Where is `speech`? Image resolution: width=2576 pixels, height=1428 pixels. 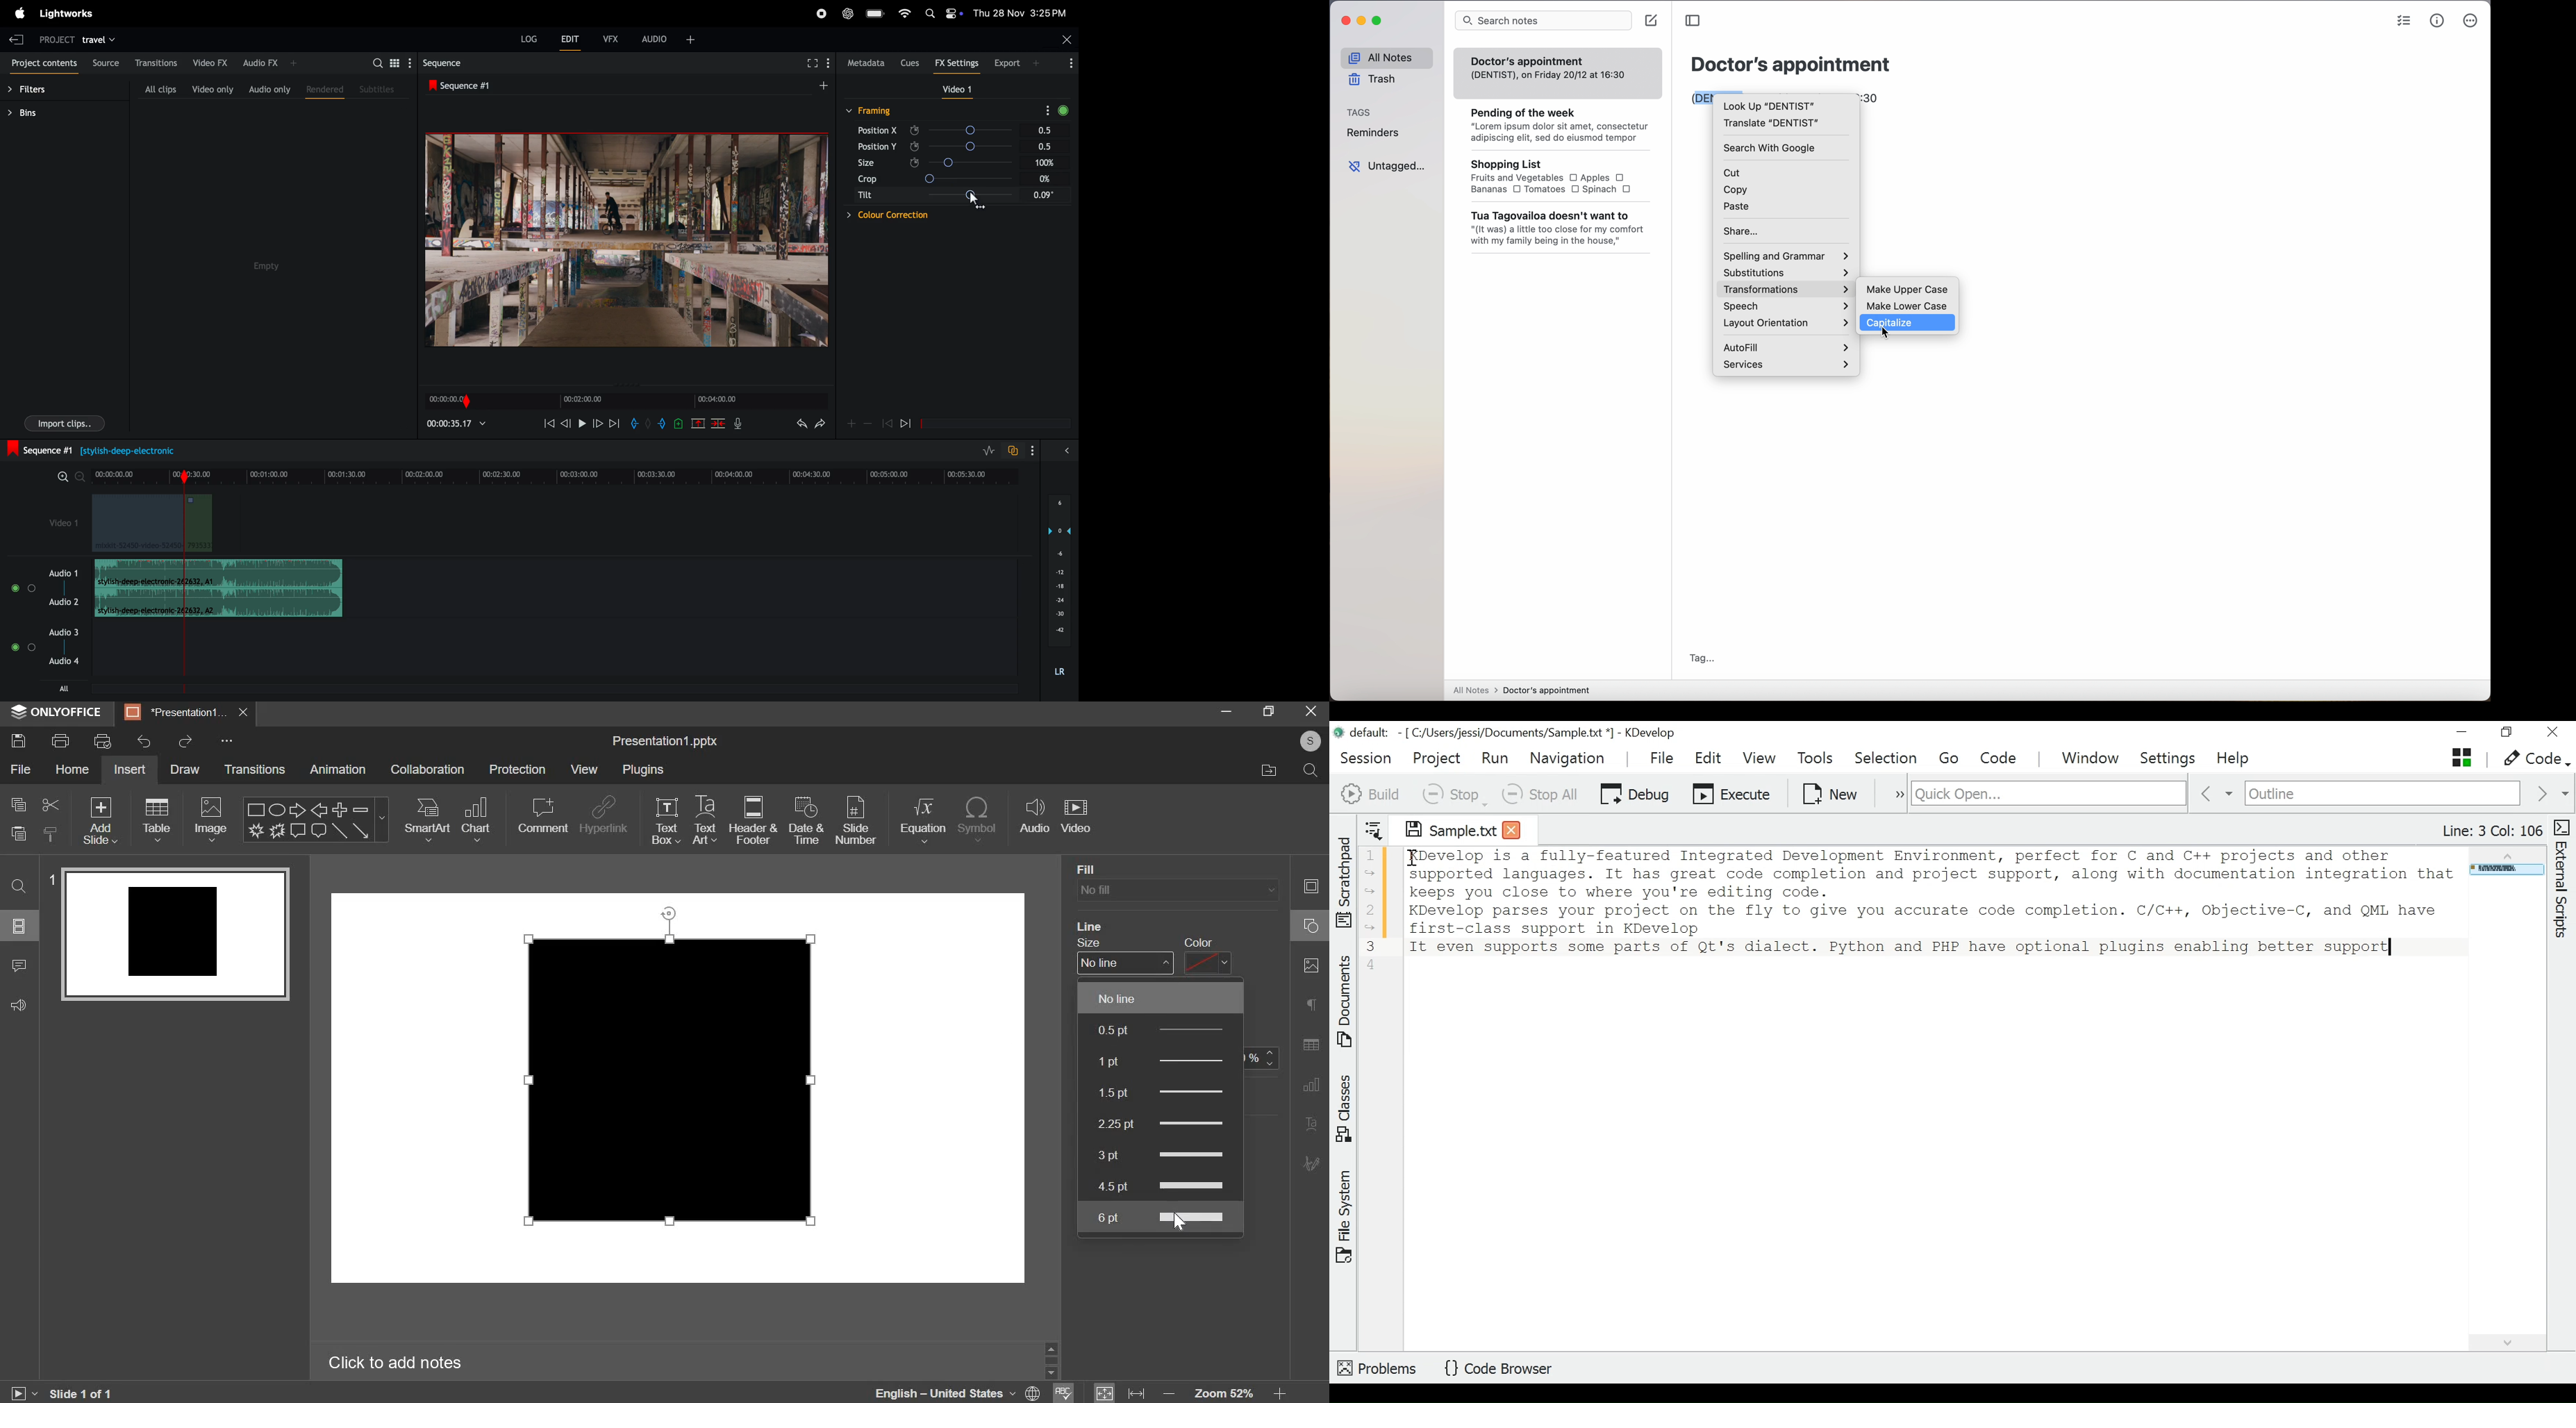 speech is located at coordinates (1785, 307).